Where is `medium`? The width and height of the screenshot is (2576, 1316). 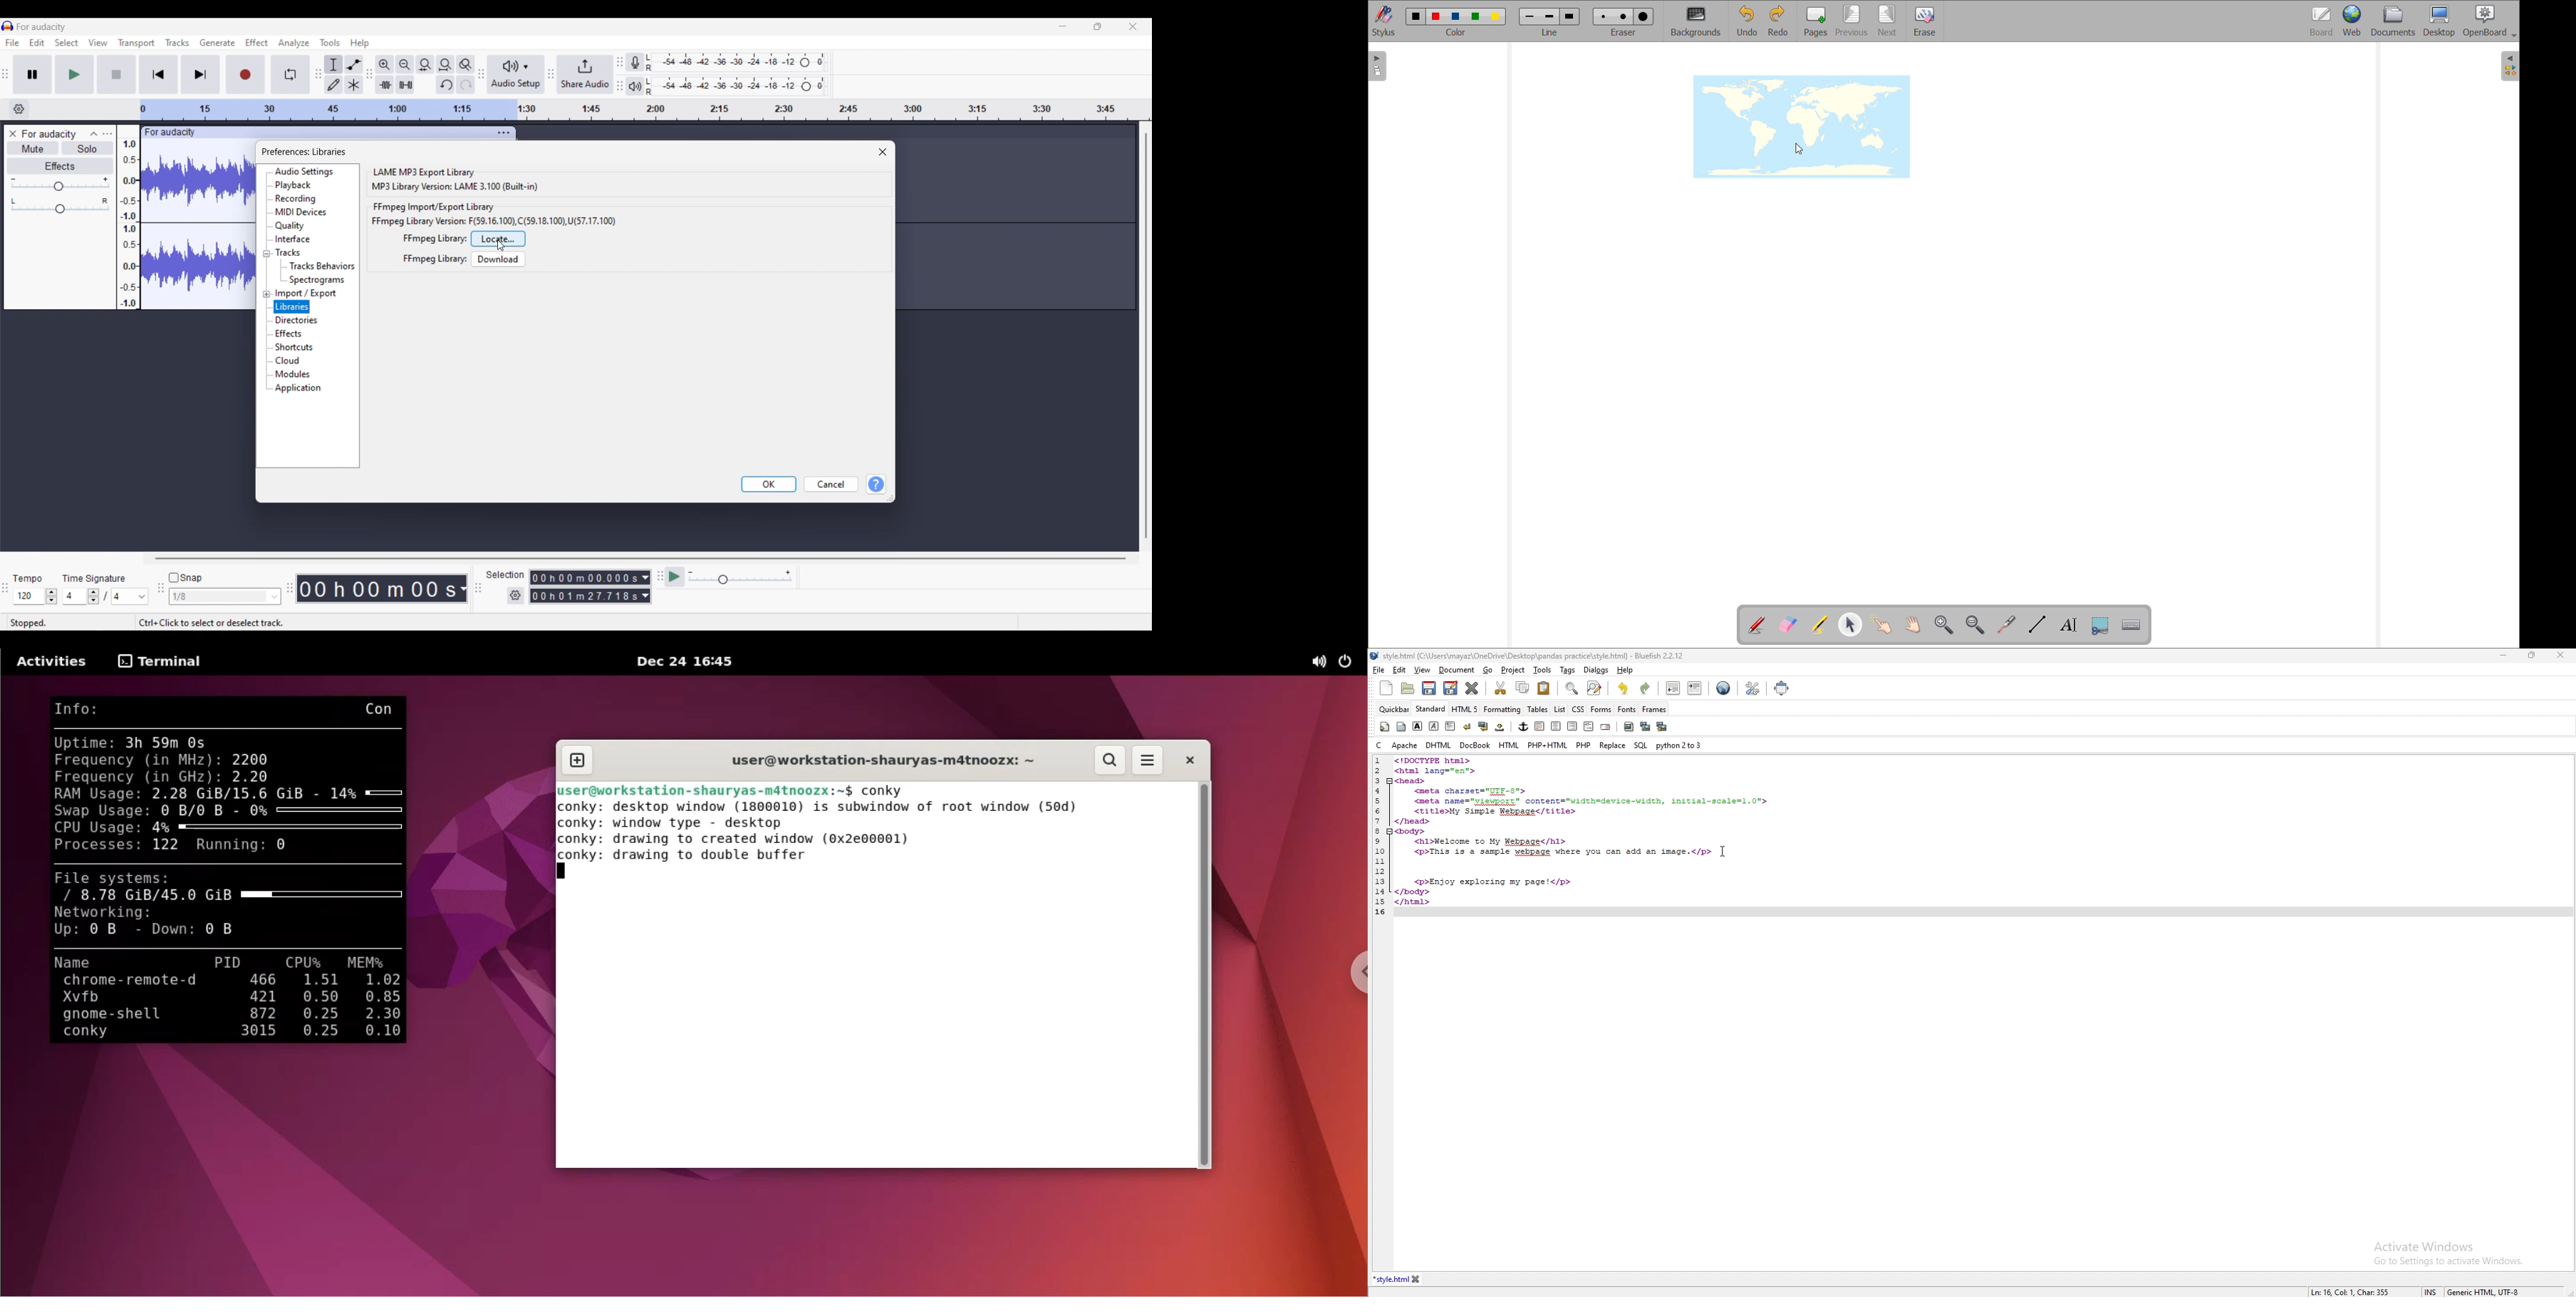
medium is located at coordinates (1625, 17).